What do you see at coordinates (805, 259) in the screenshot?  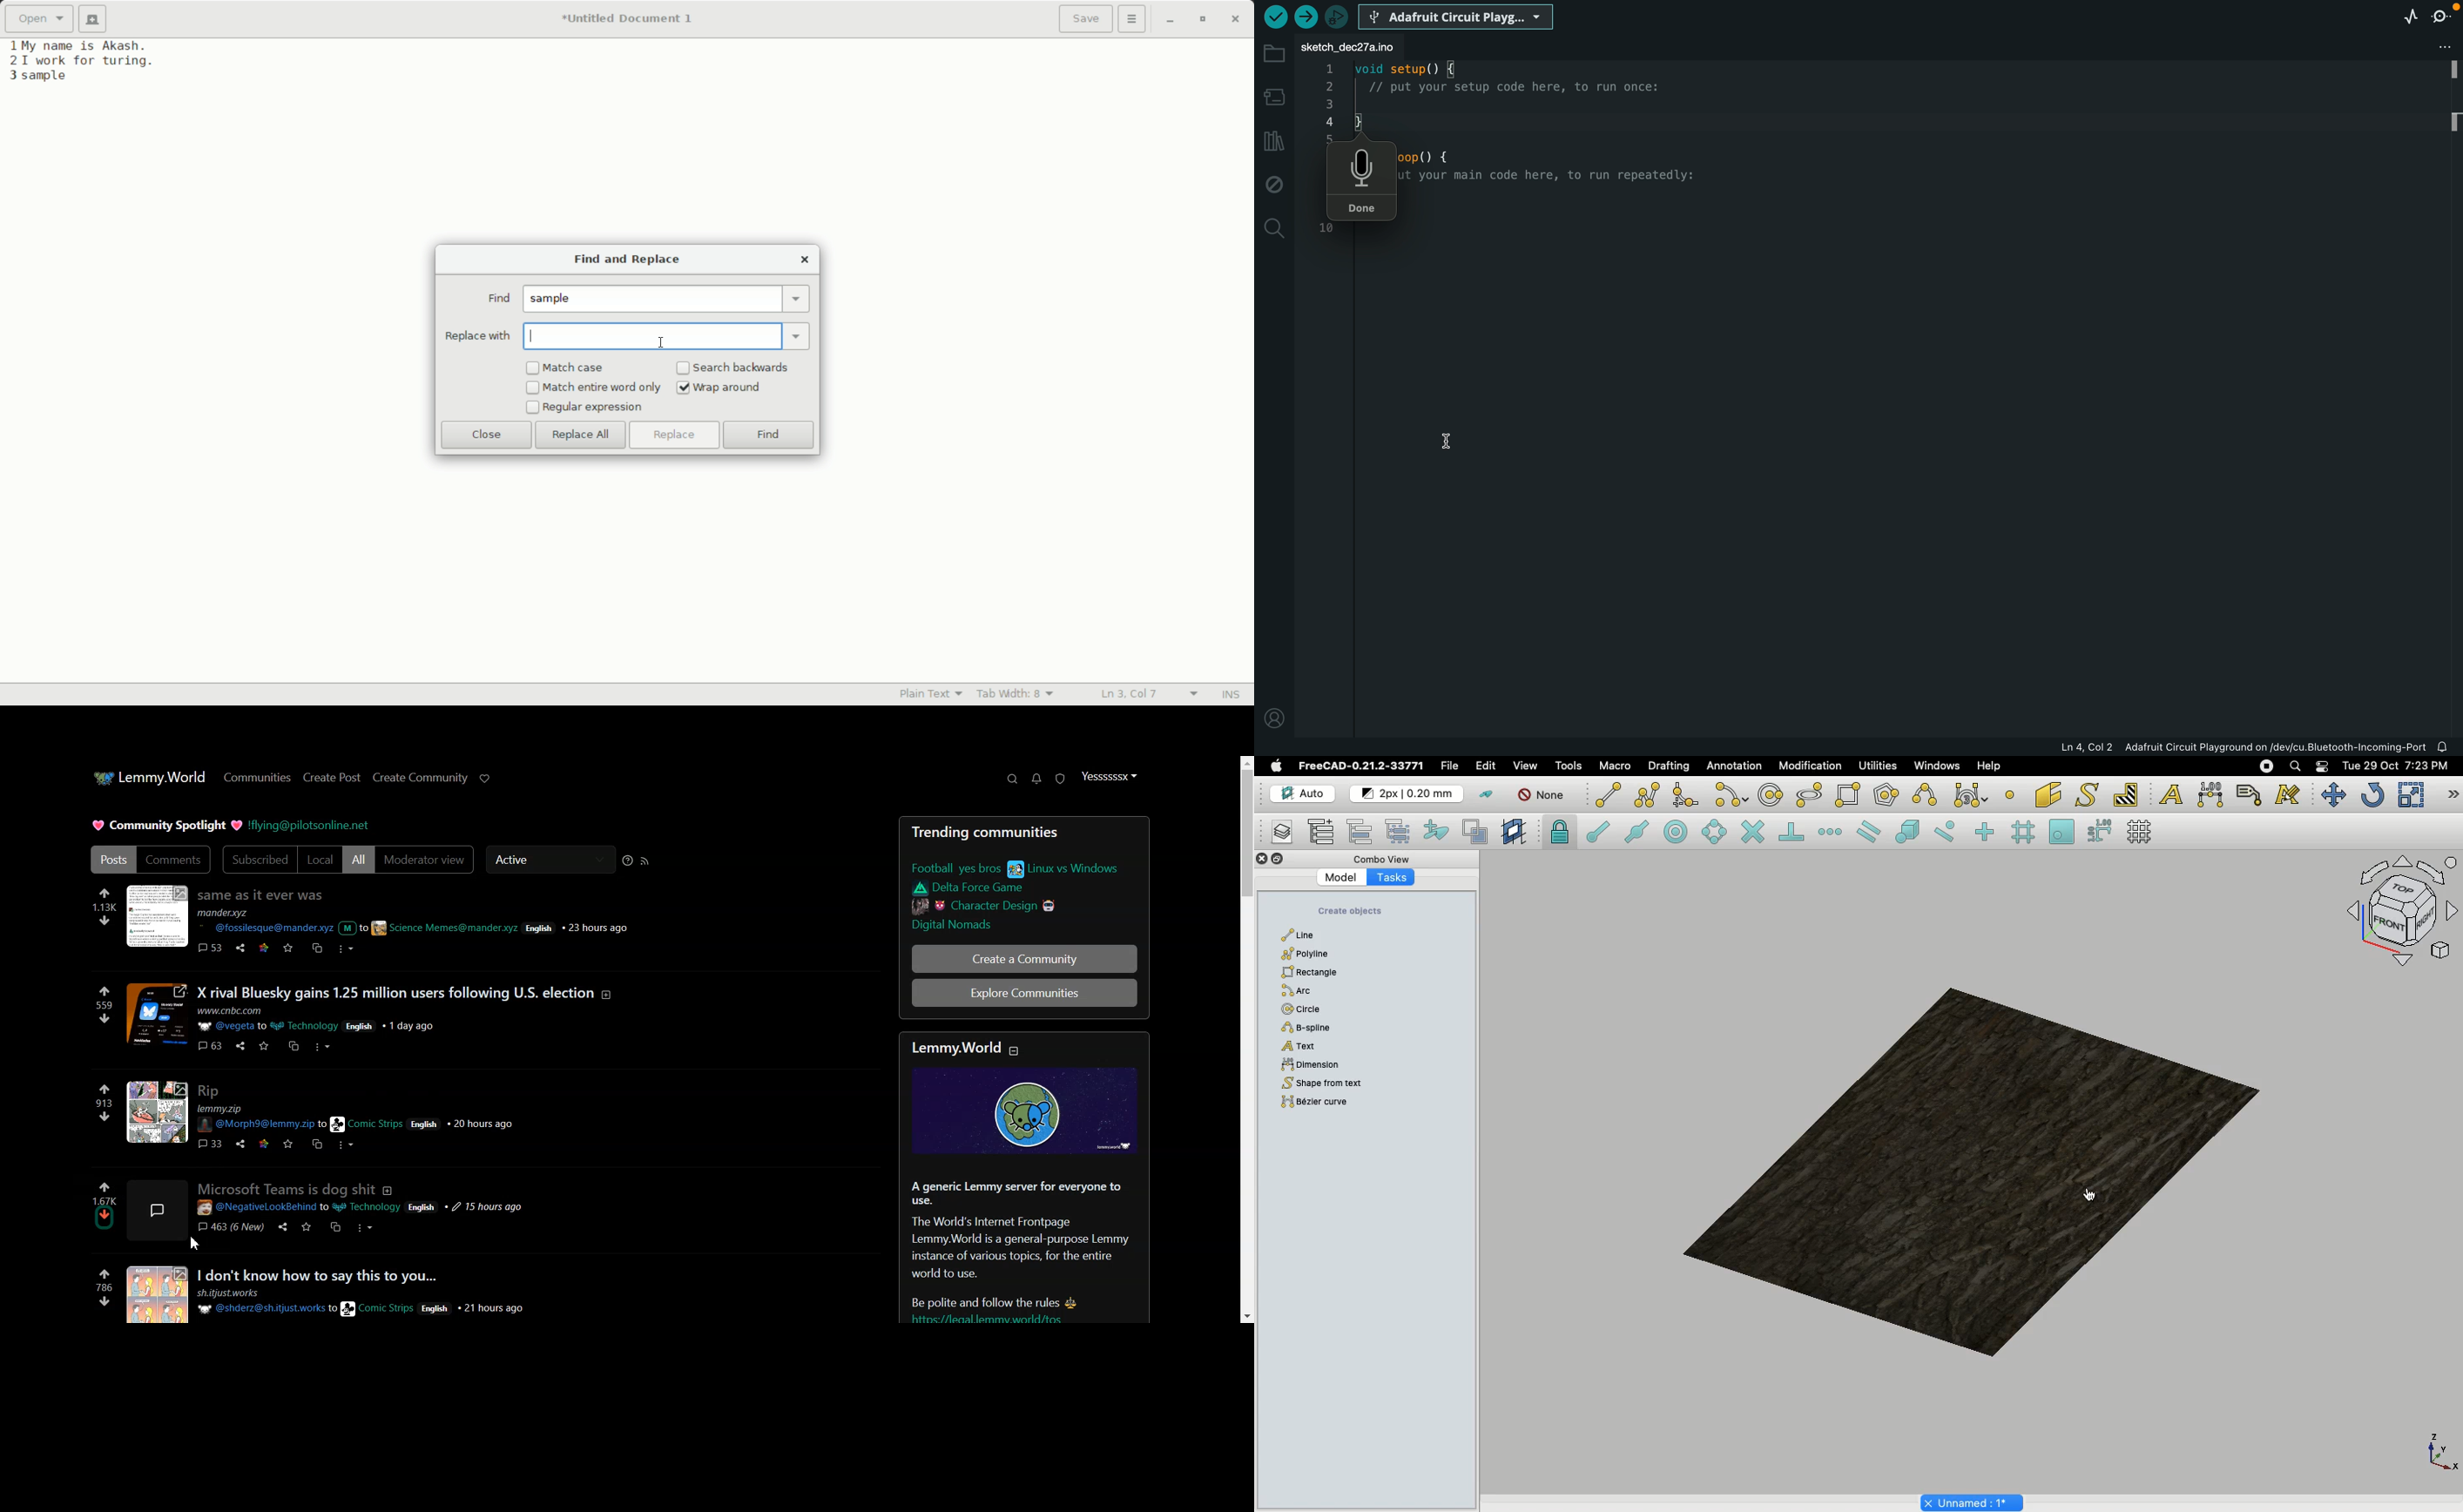 I see `close` at bounding box center [805, 259].